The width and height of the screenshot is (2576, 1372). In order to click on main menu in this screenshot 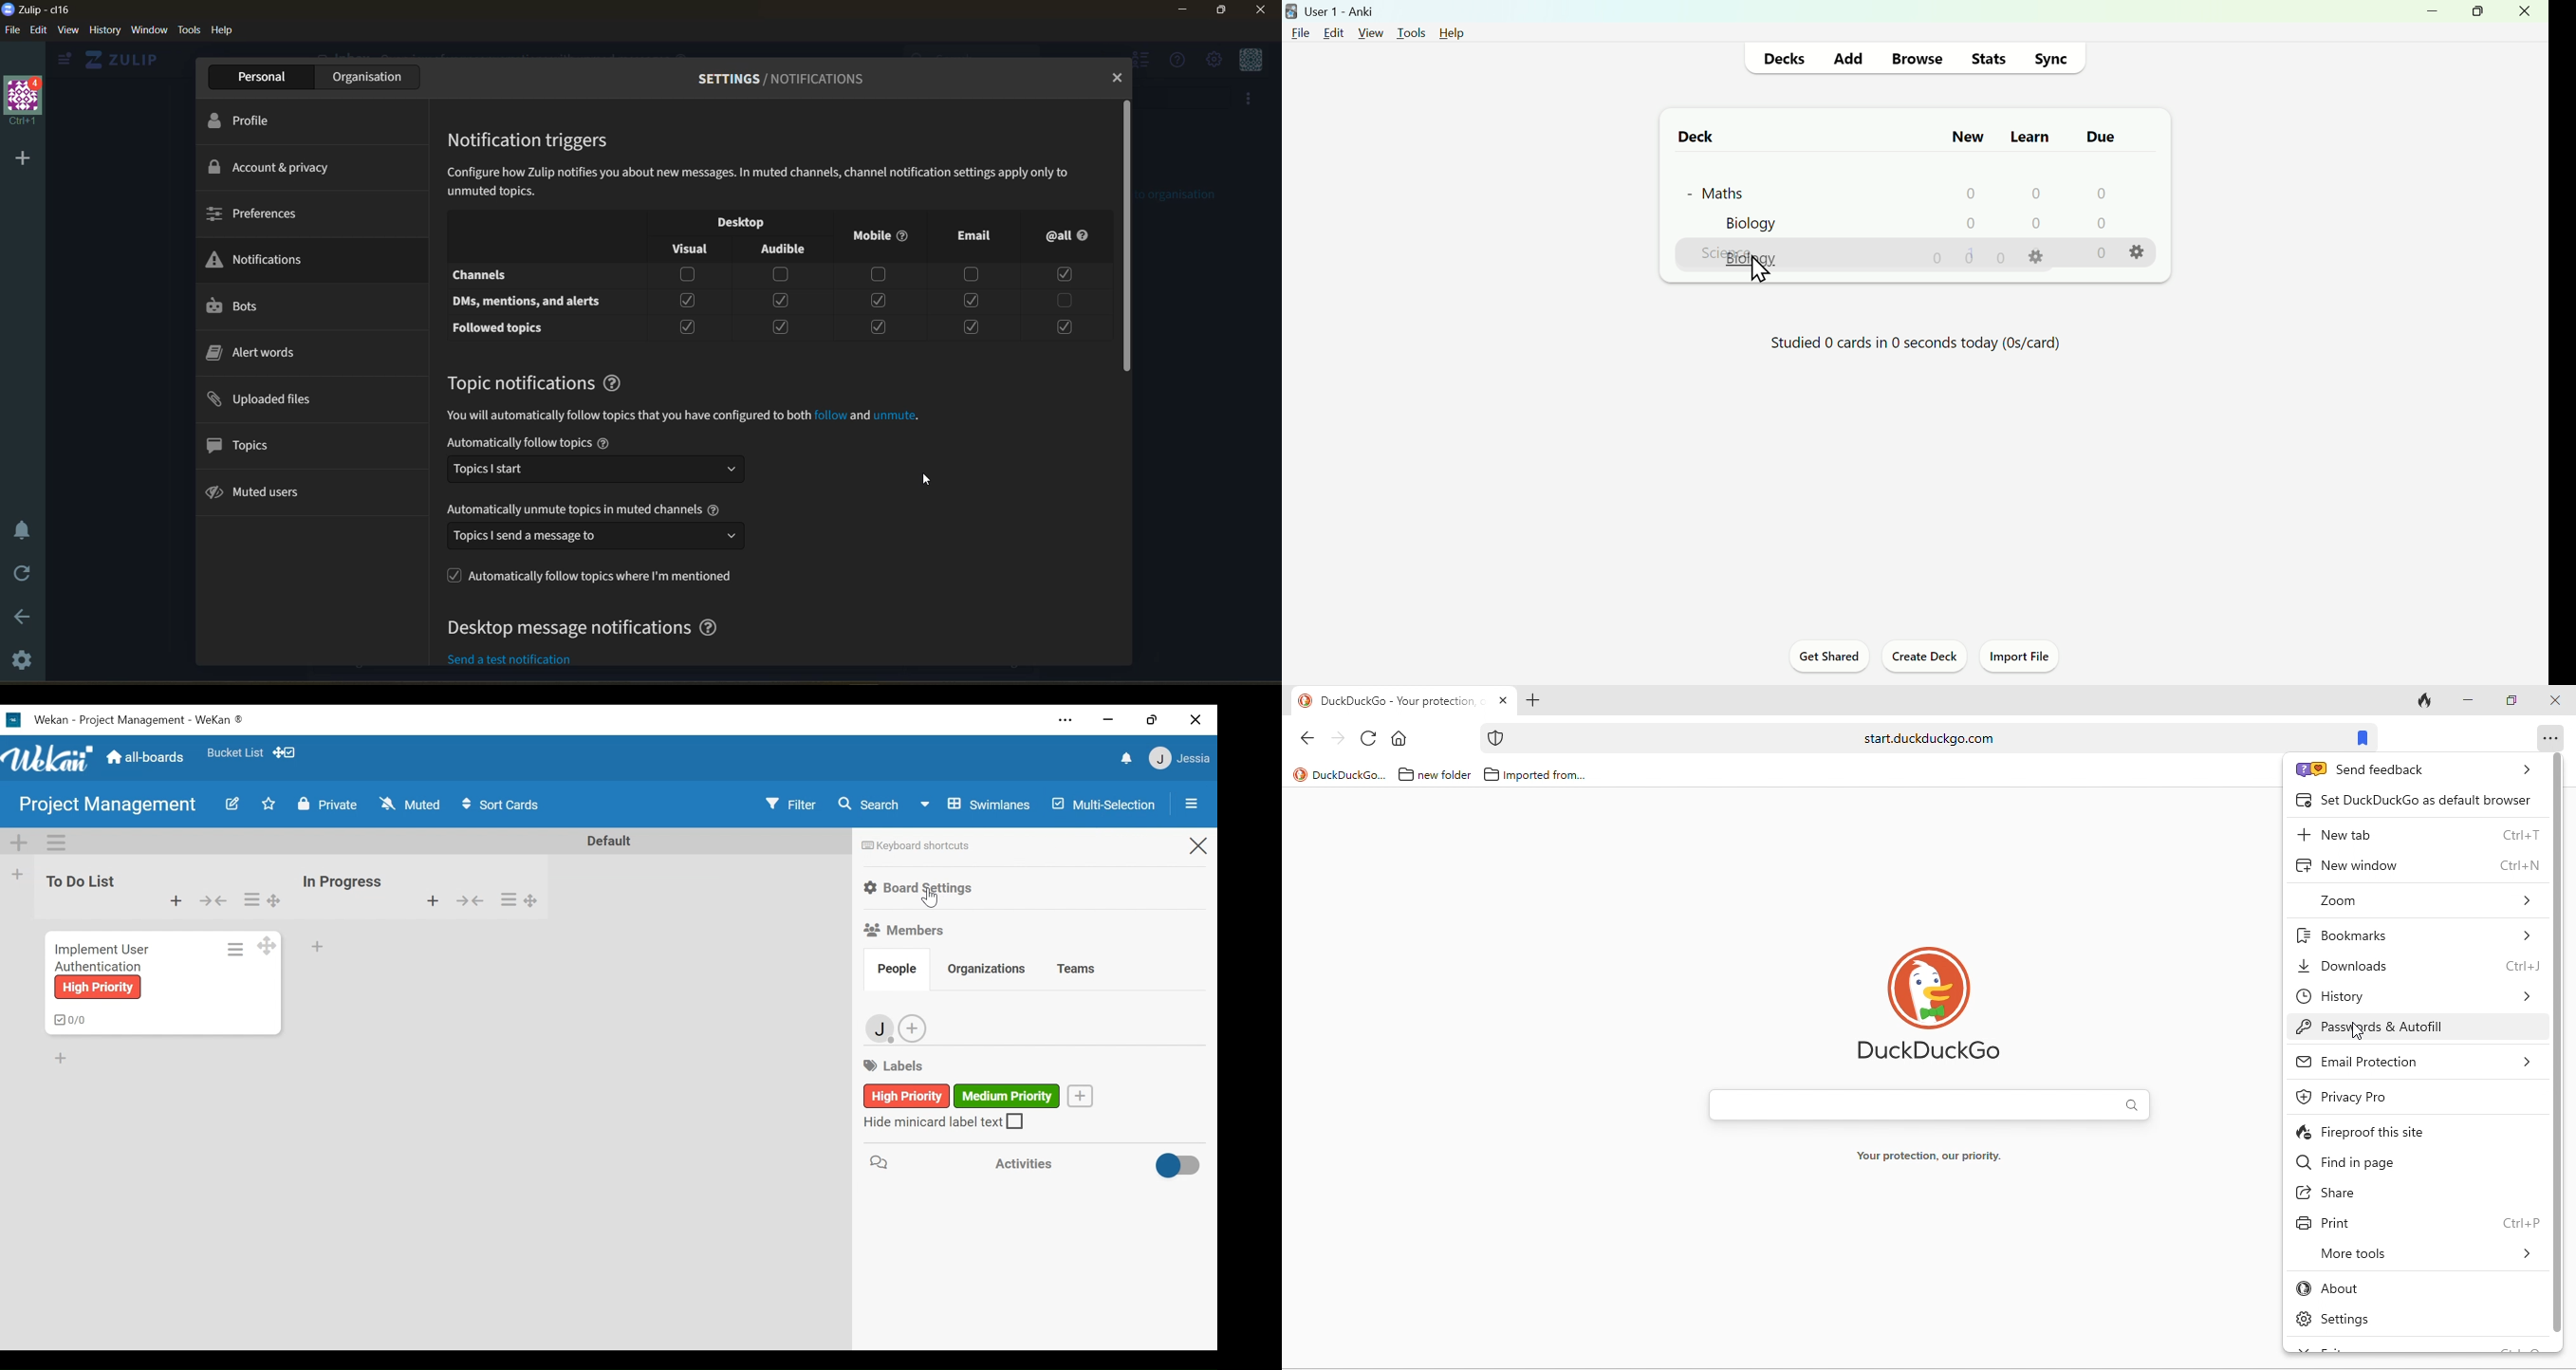, I will do `click(1213, 59)`.